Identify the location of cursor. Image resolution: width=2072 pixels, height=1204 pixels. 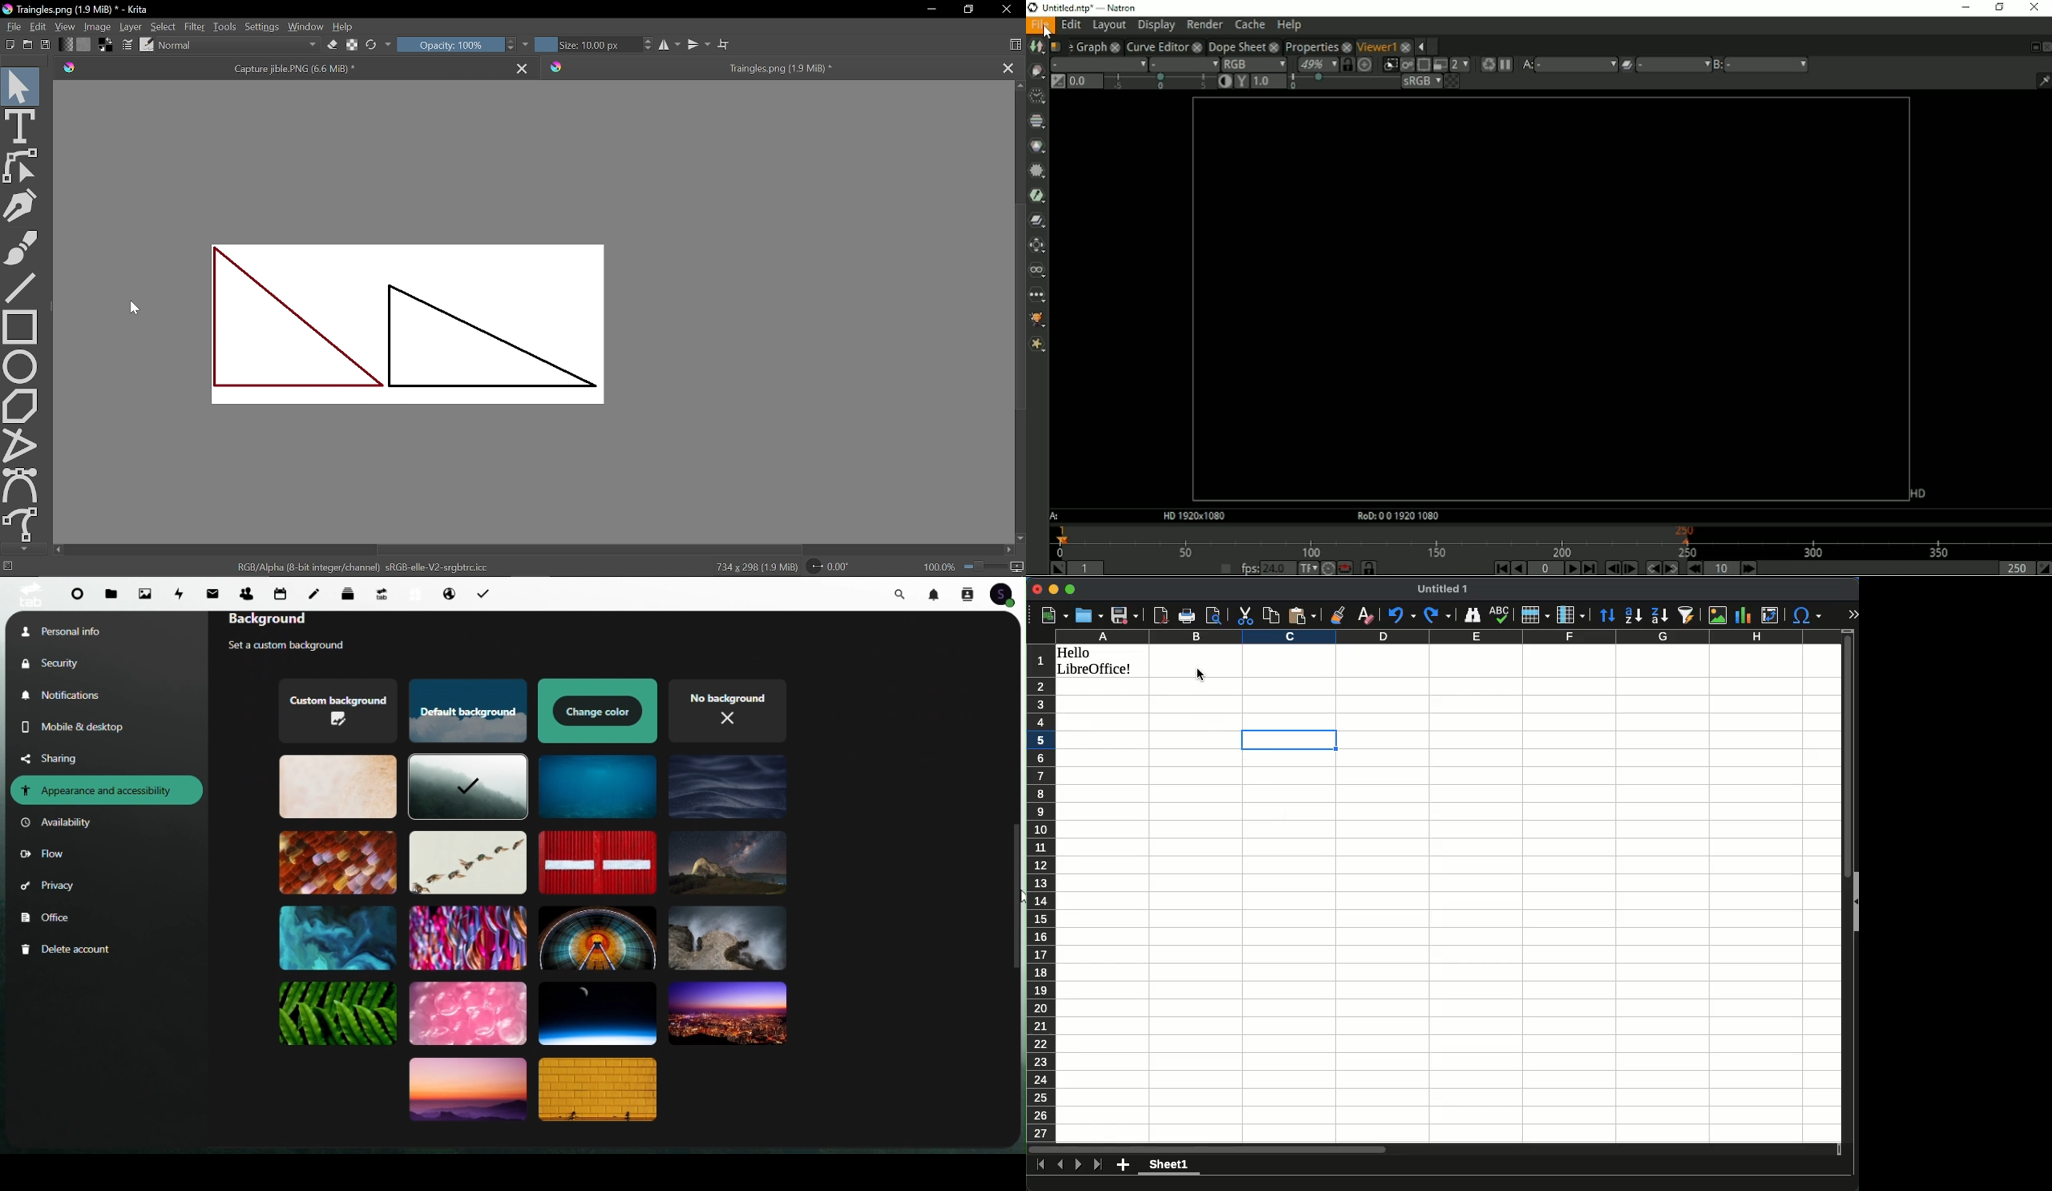
(1201, 674).